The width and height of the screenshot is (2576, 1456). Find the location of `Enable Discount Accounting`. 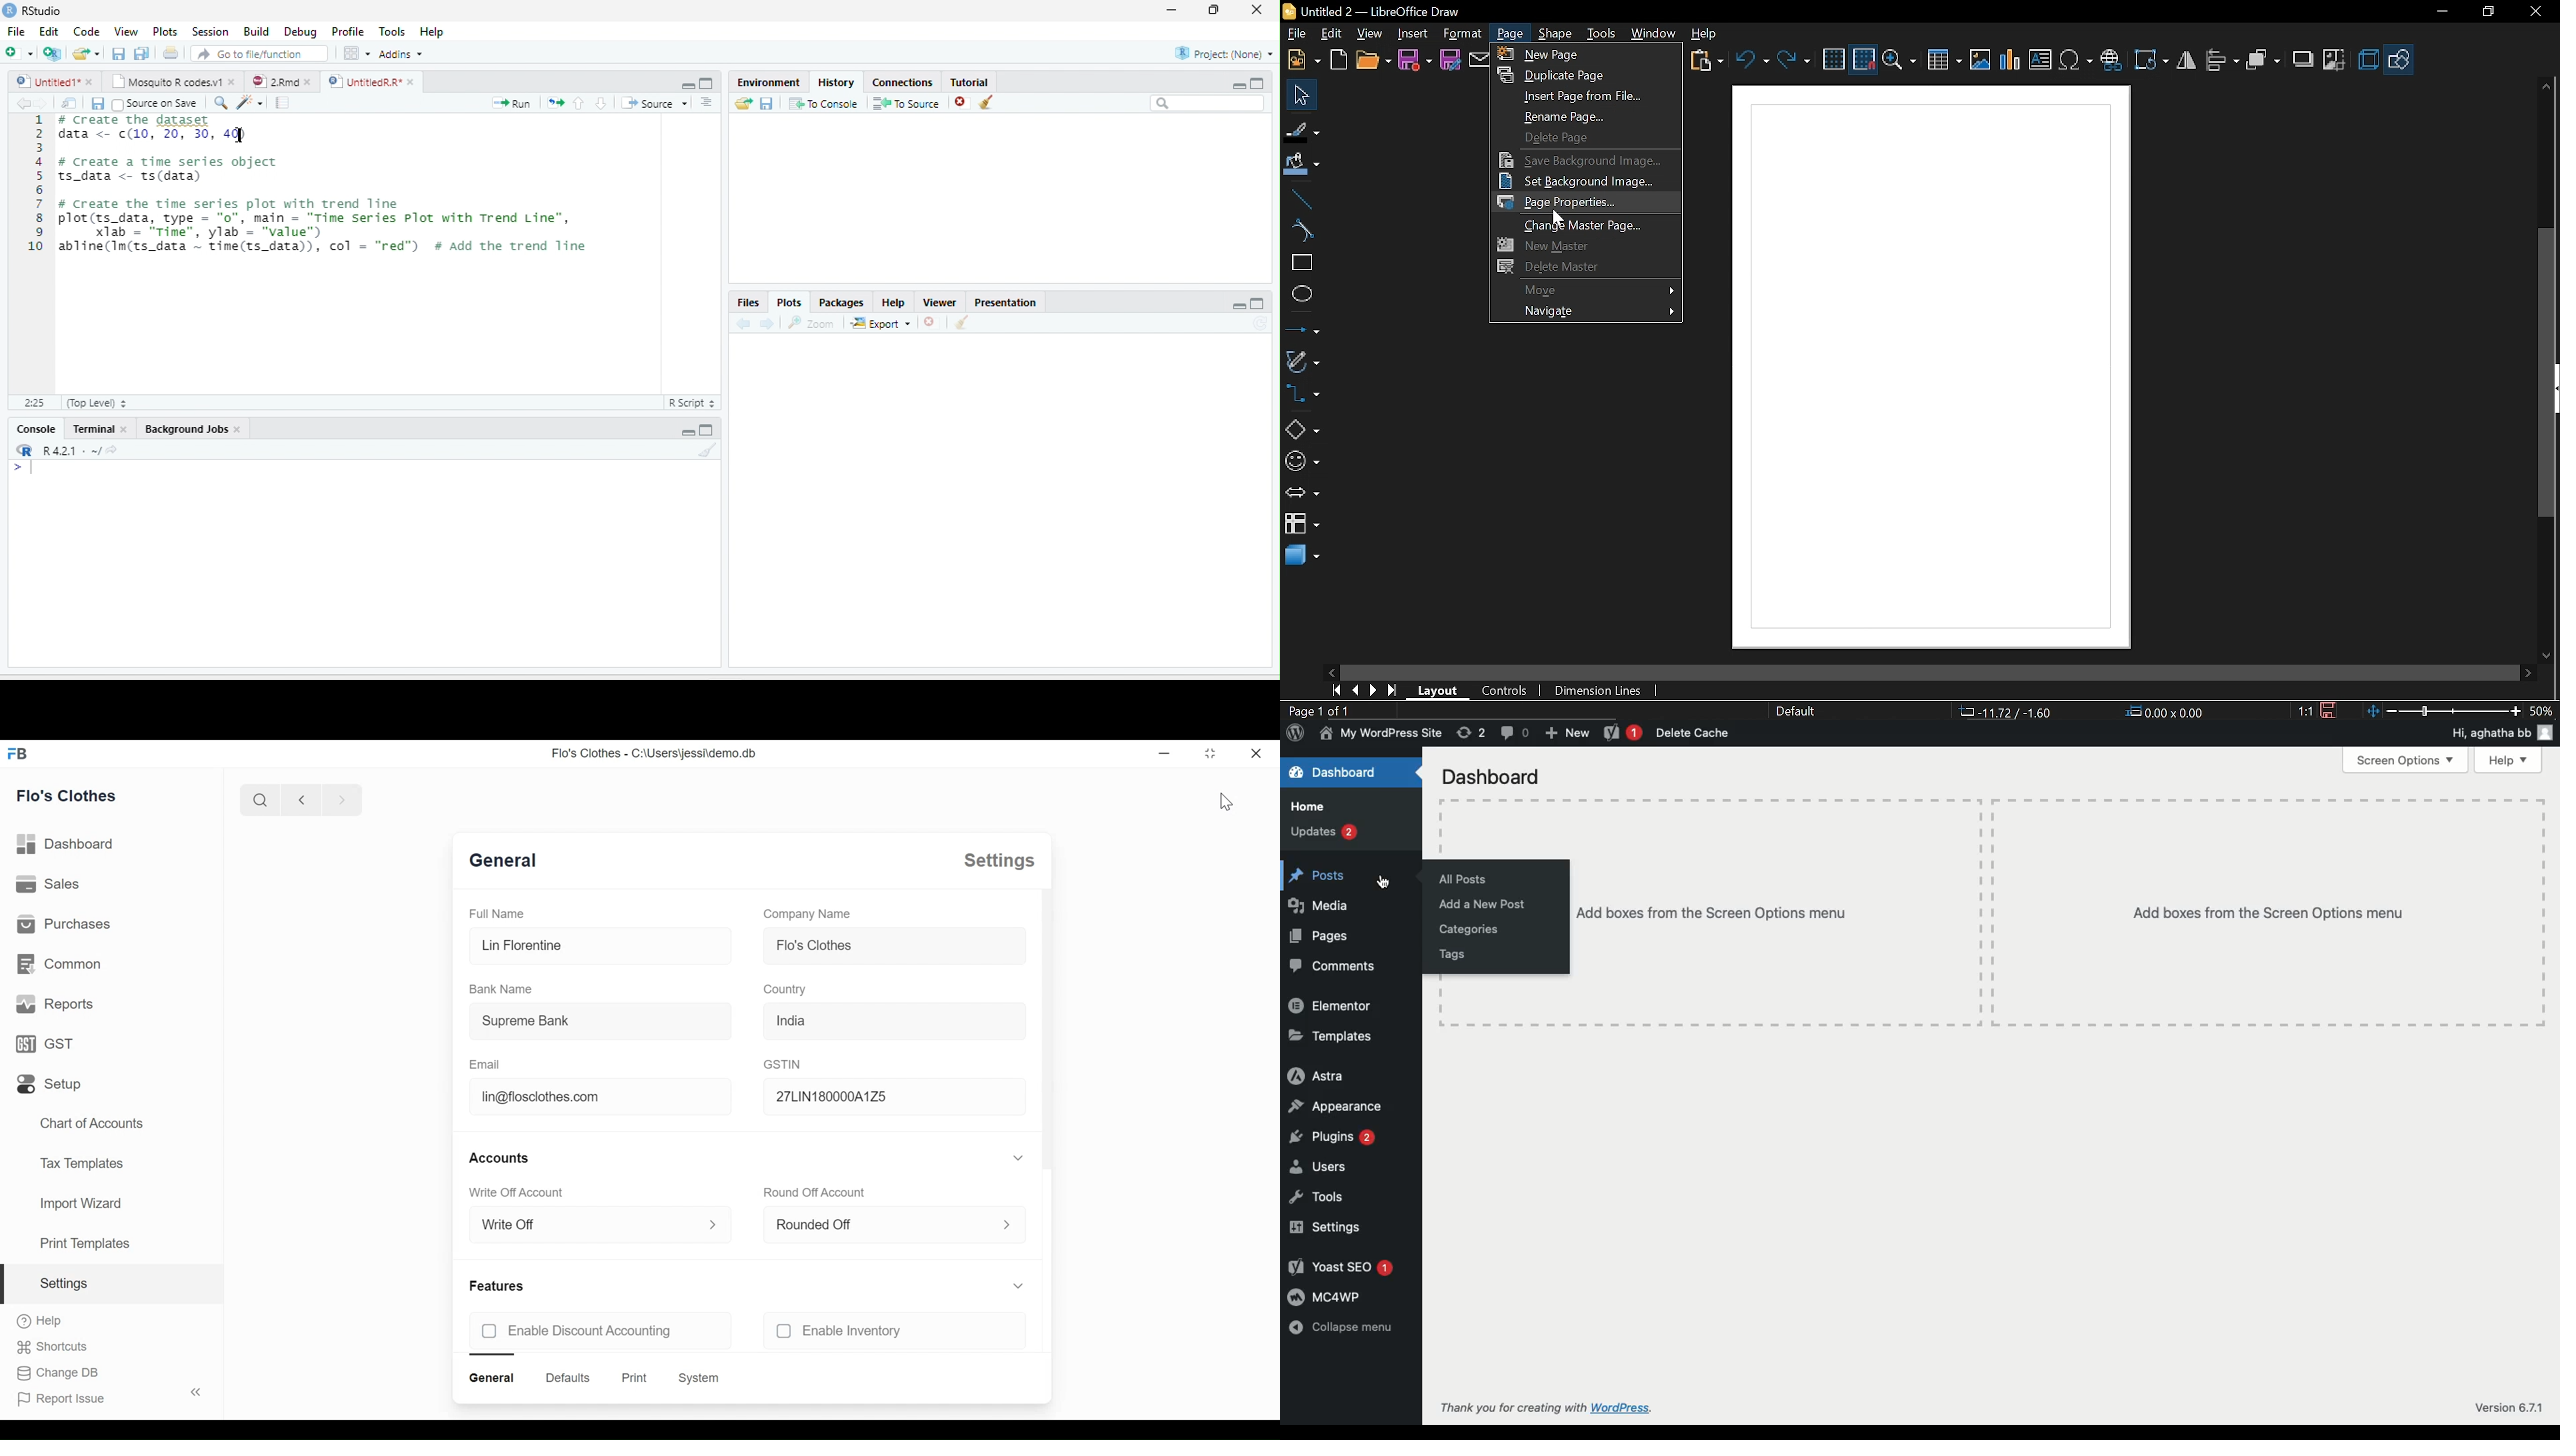

Enable Discount Accounting is located at coordinates (591, 1331).